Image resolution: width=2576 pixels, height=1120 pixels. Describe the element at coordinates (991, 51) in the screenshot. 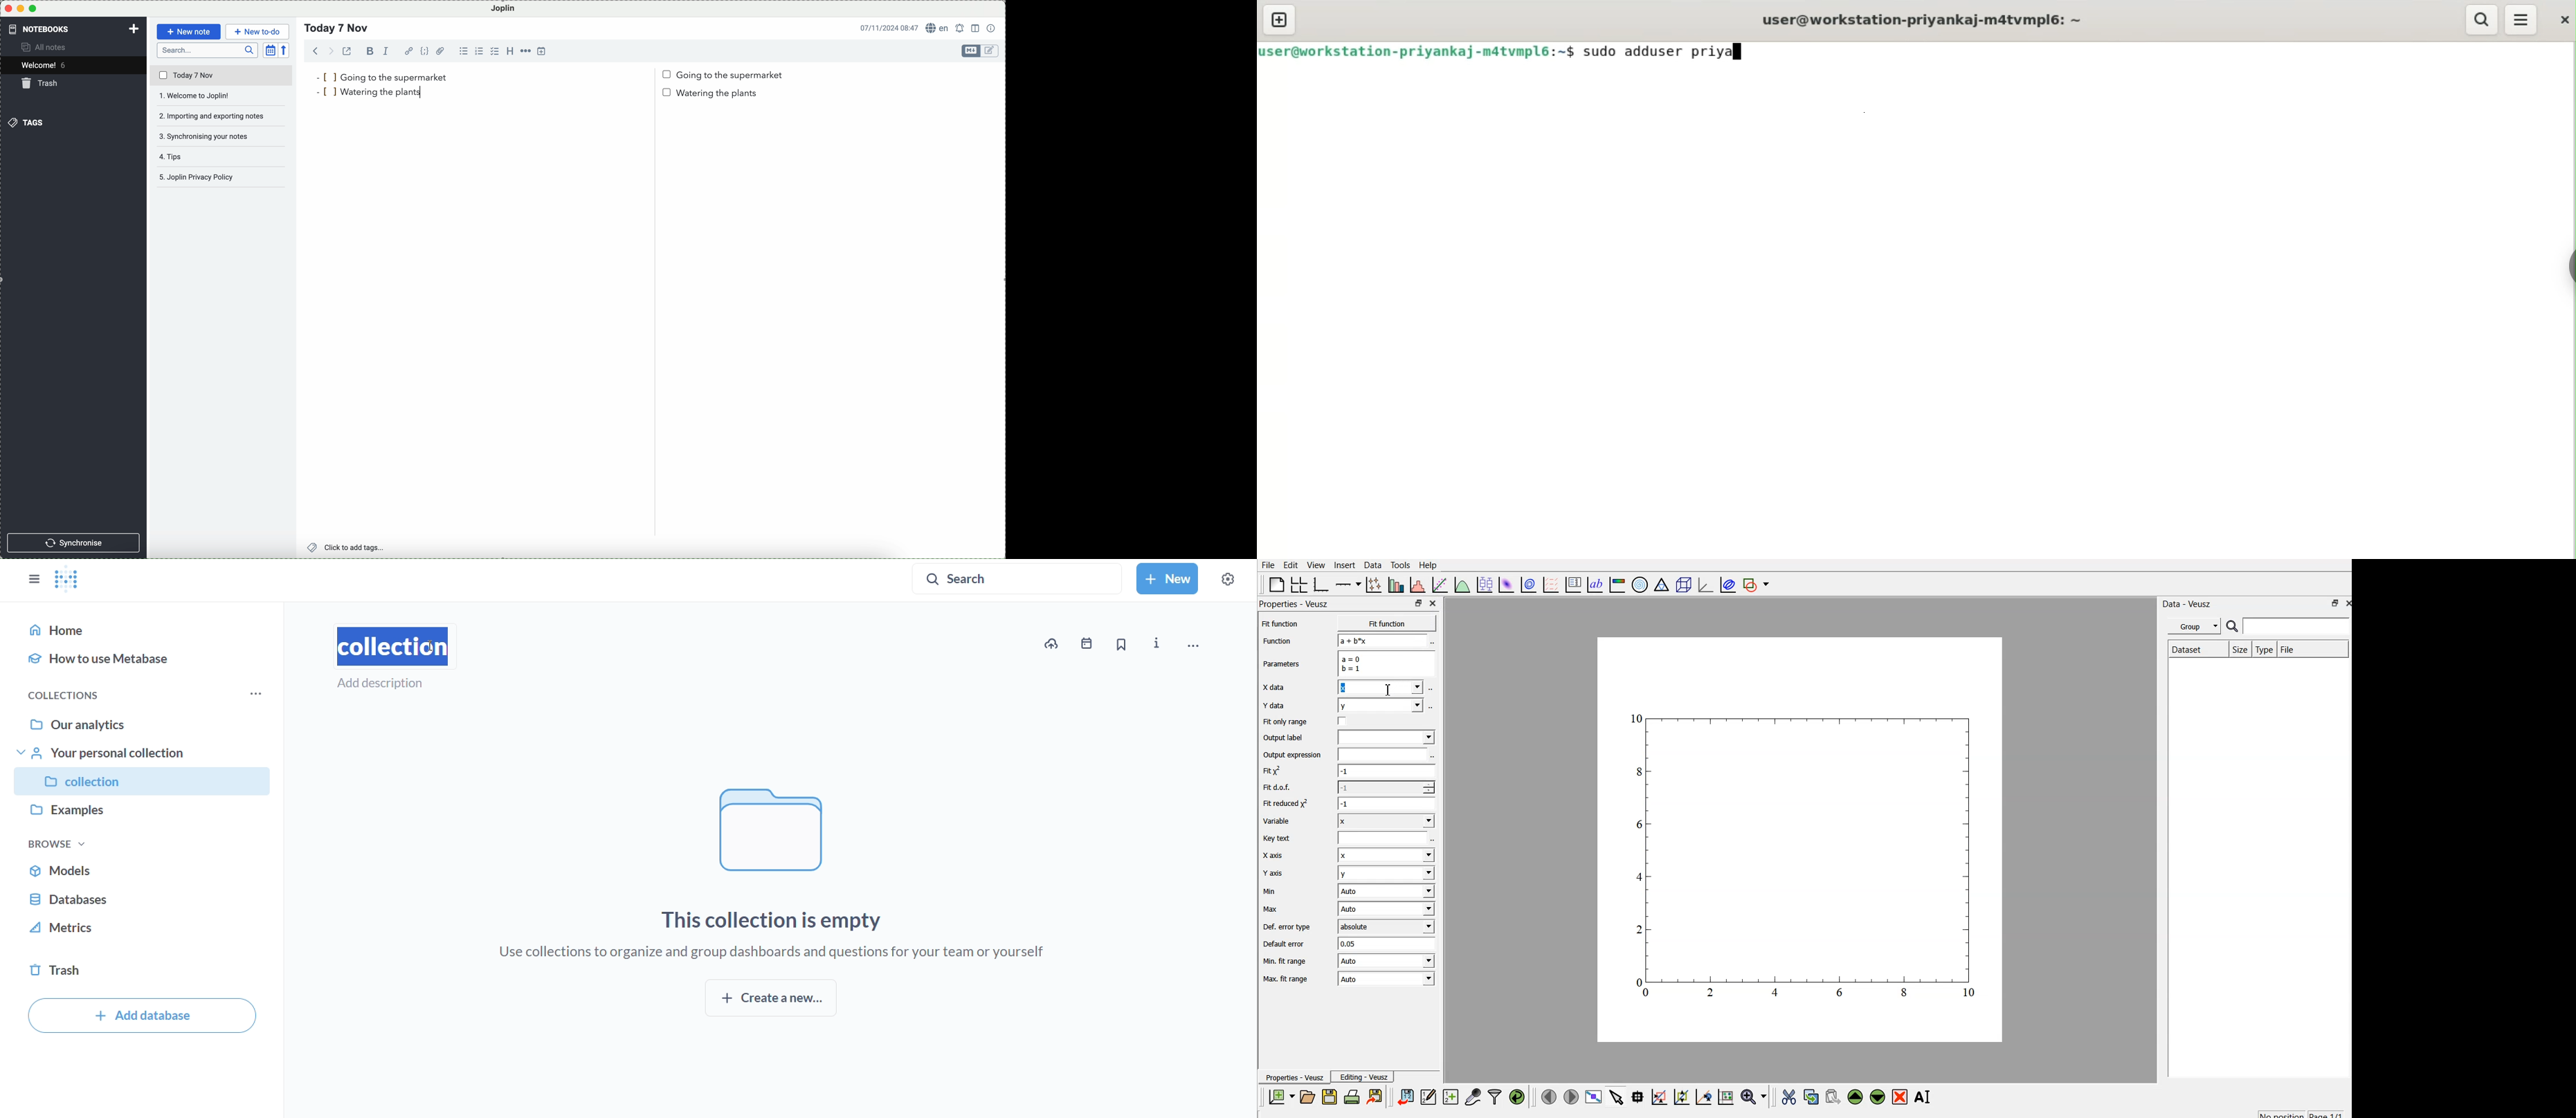

I see `toggle editors` at that location.